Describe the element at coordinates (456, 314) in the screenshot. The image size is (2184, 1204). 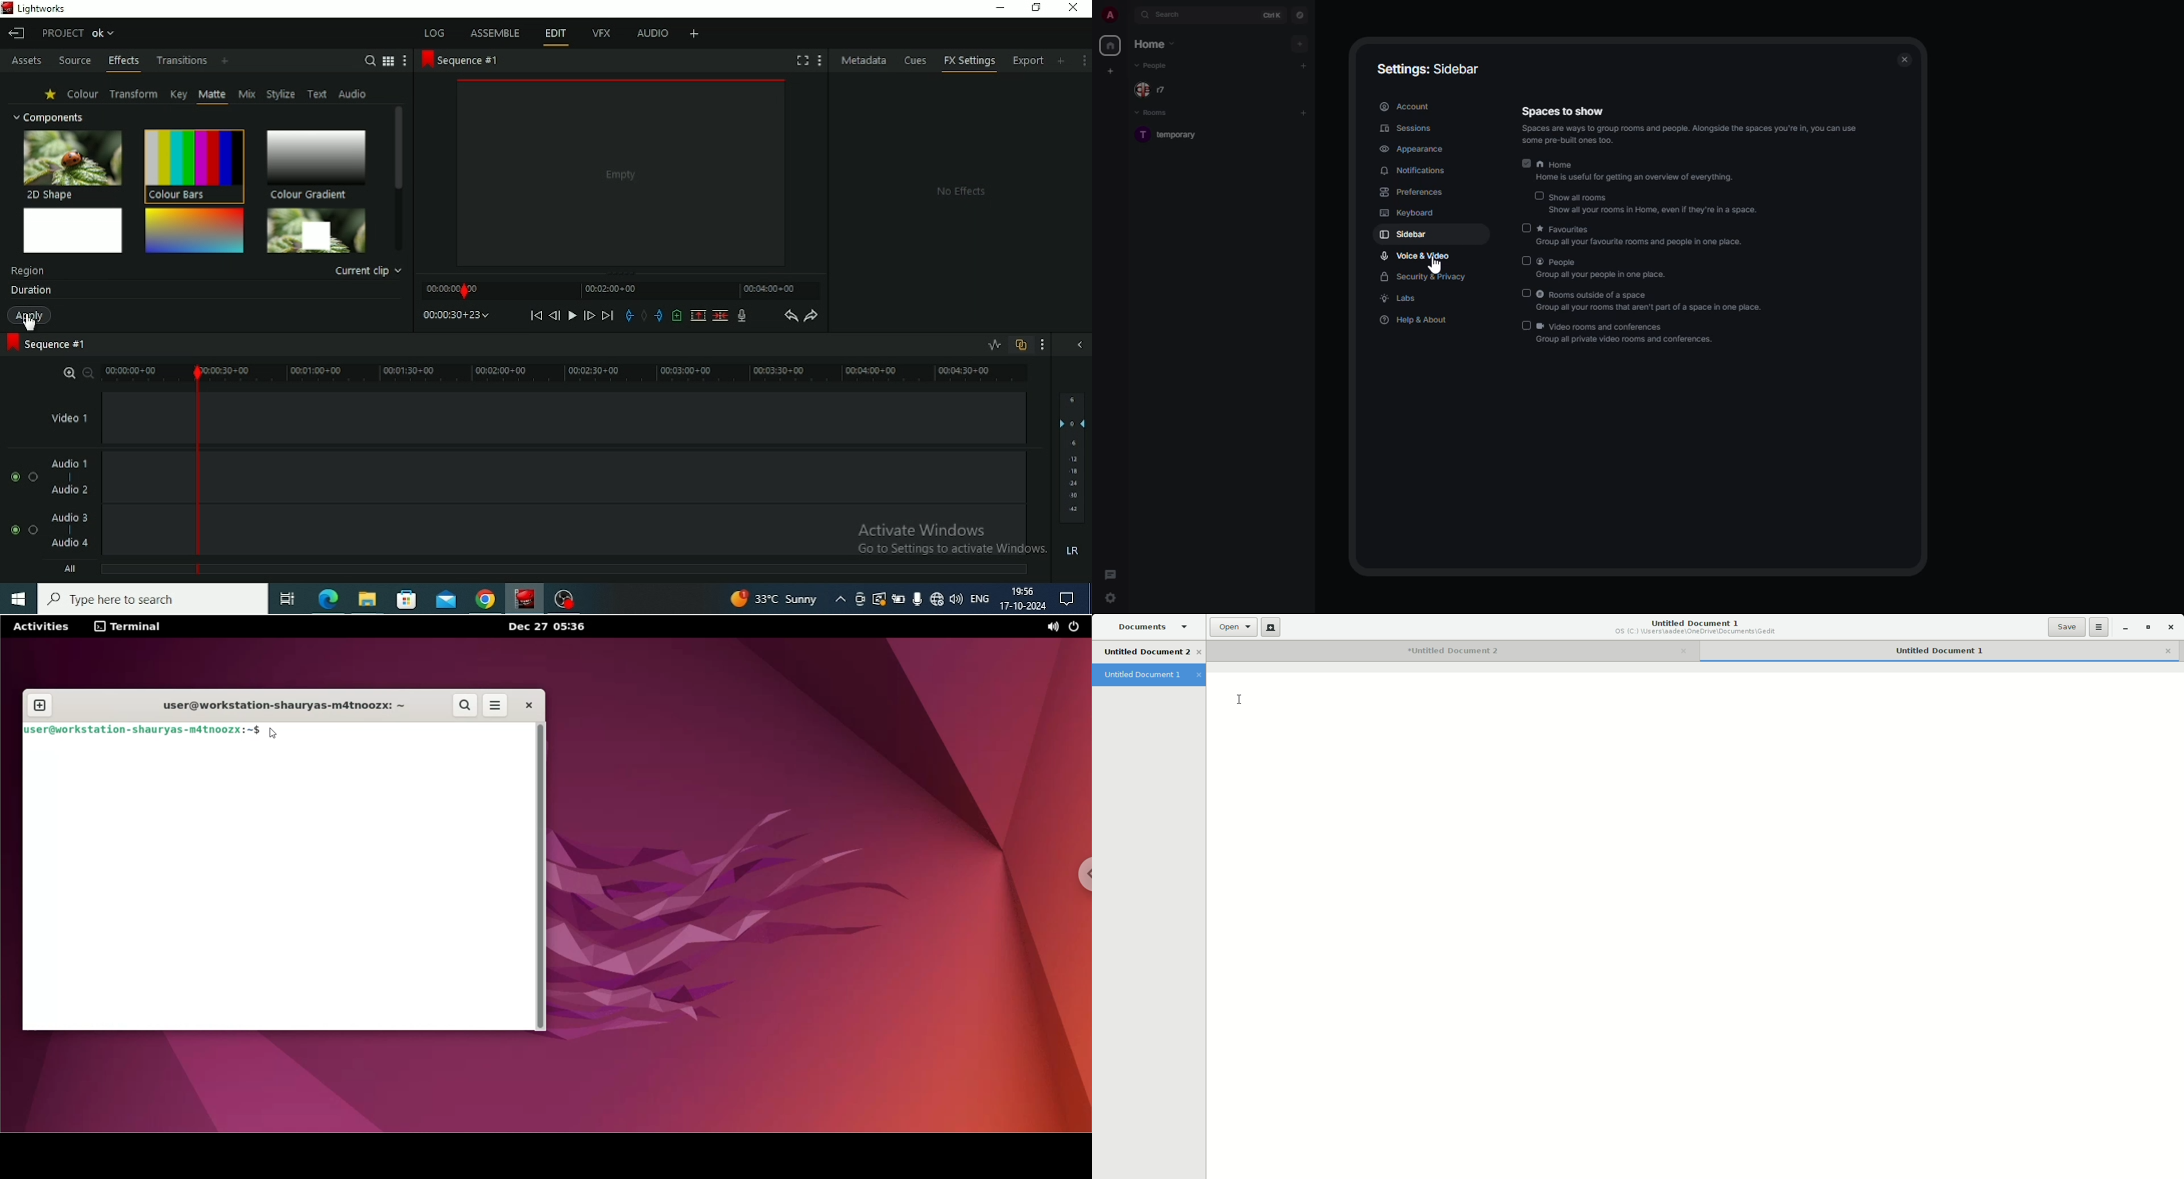
I see `Time` at that location.